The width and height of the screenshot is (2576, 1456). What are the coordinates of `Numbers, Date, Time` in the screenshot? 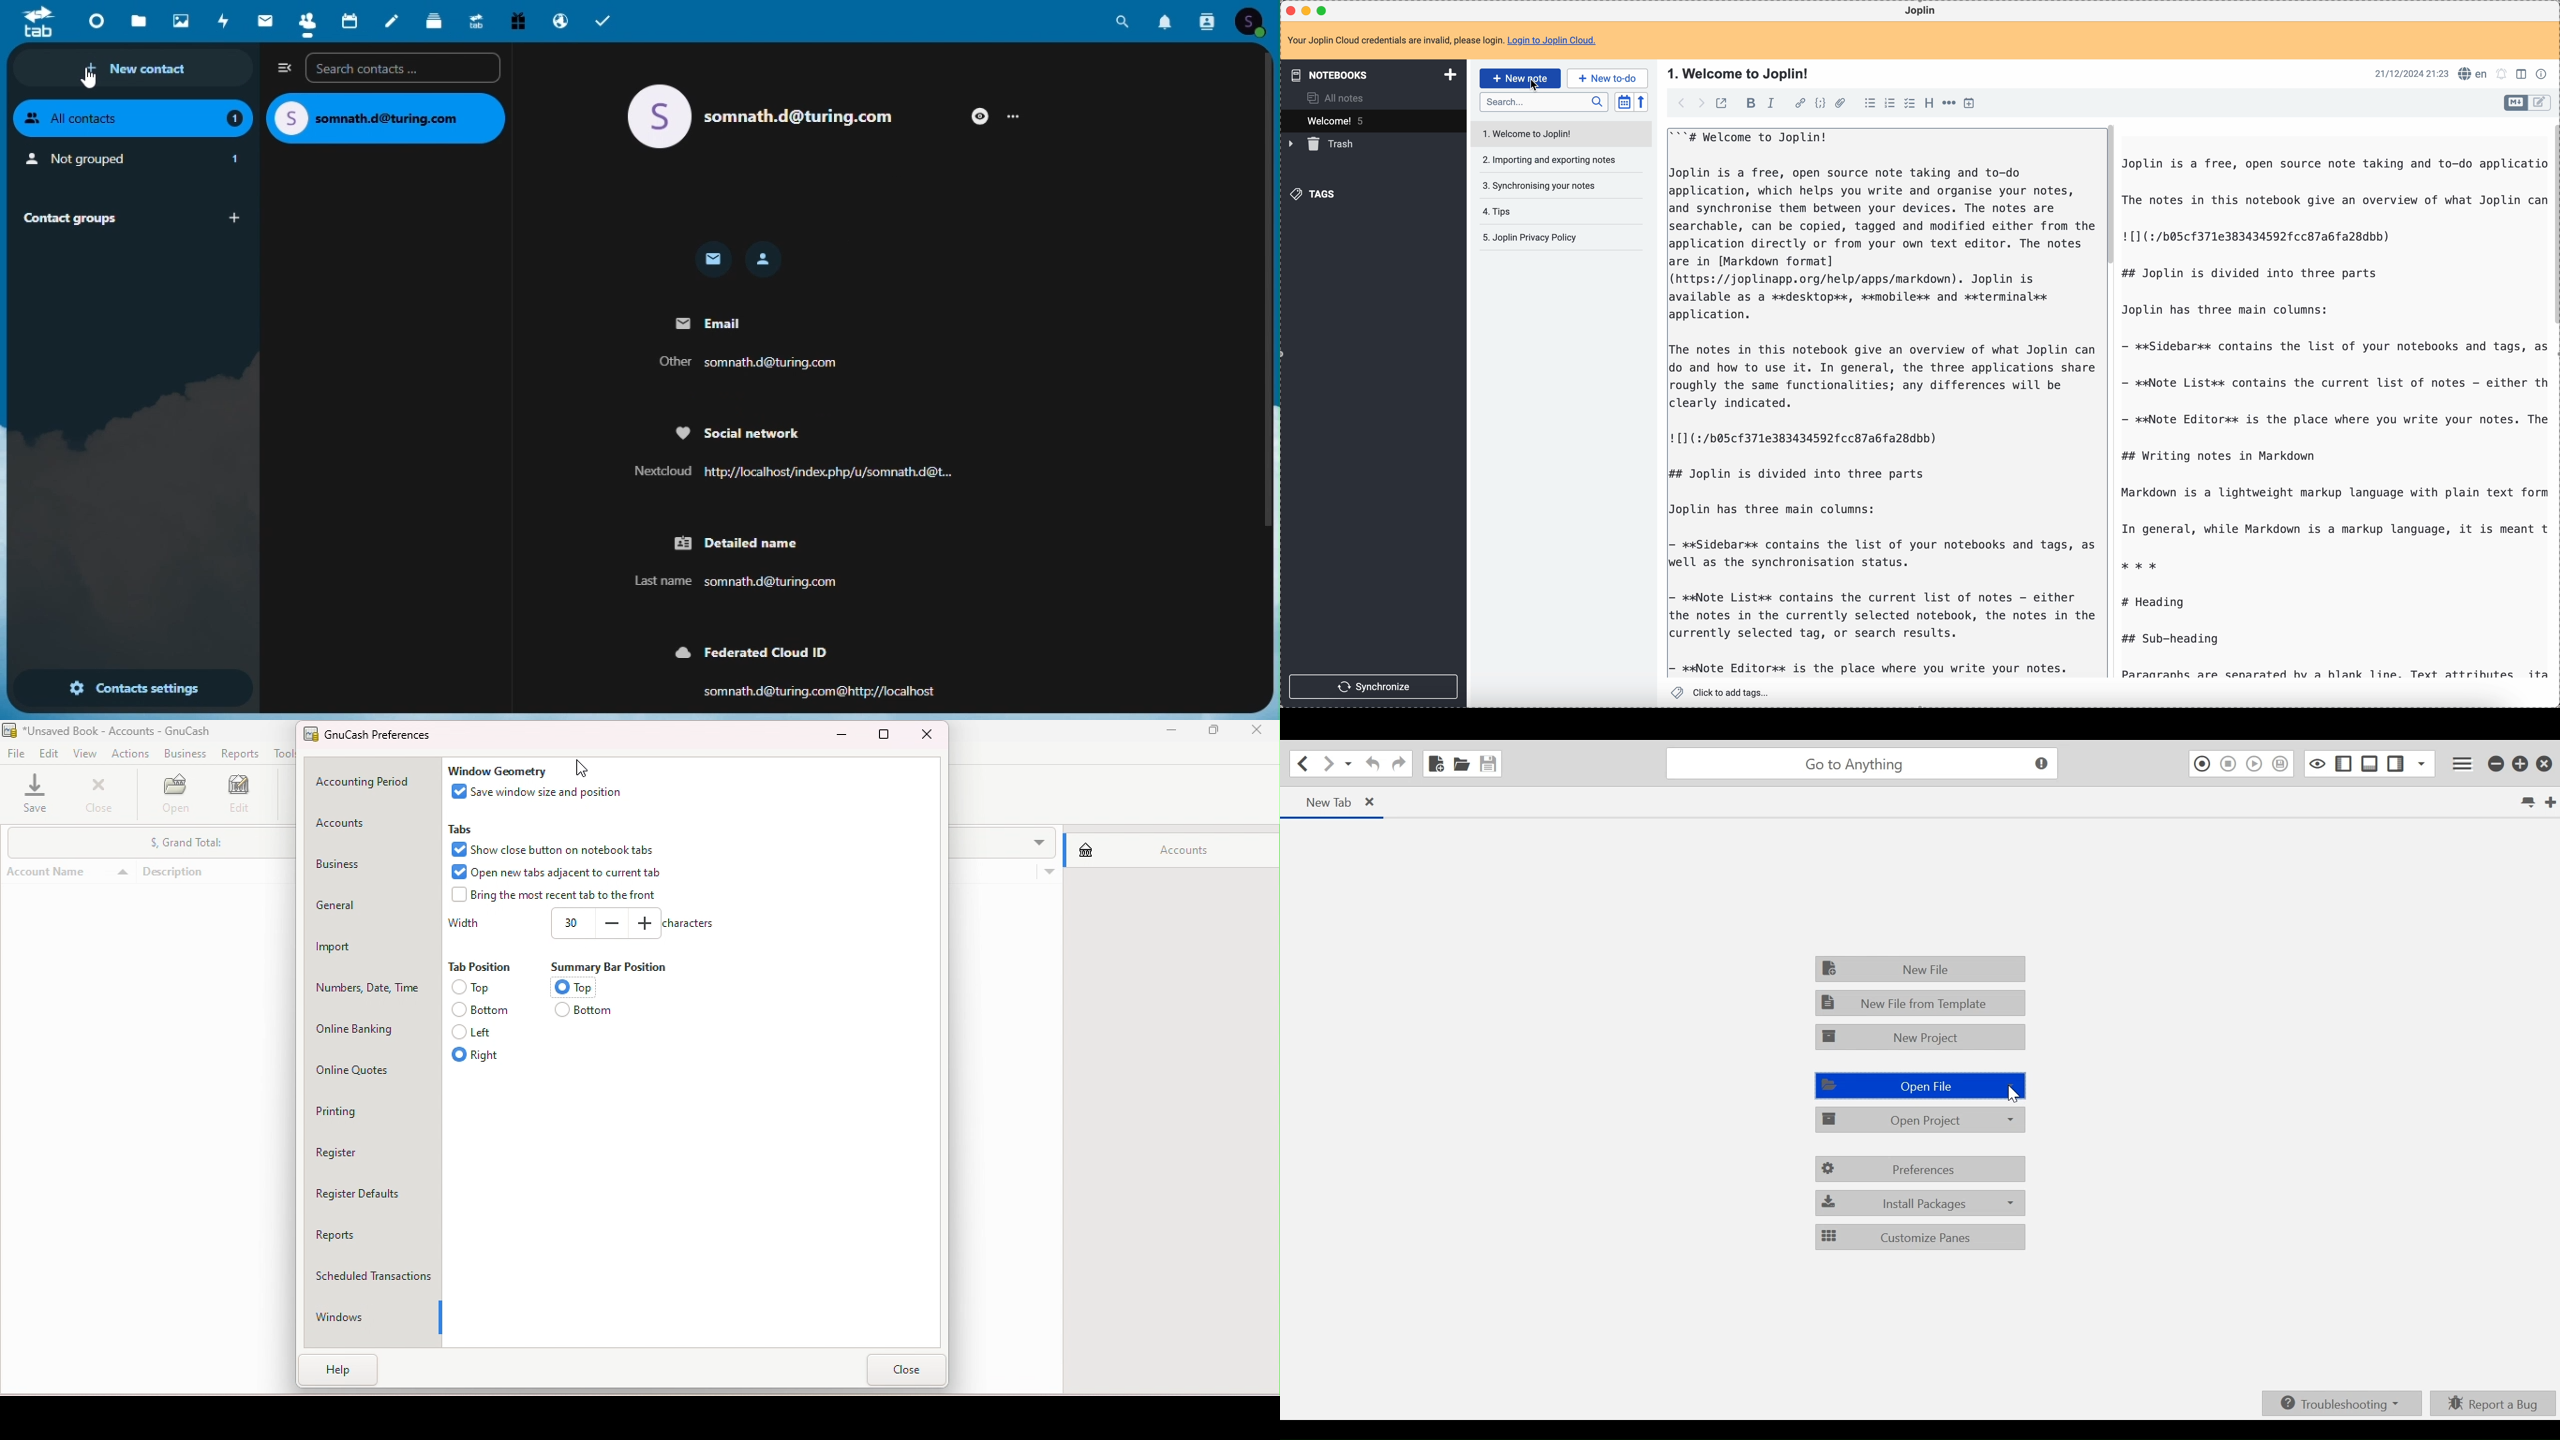 It's located at (367, 981).